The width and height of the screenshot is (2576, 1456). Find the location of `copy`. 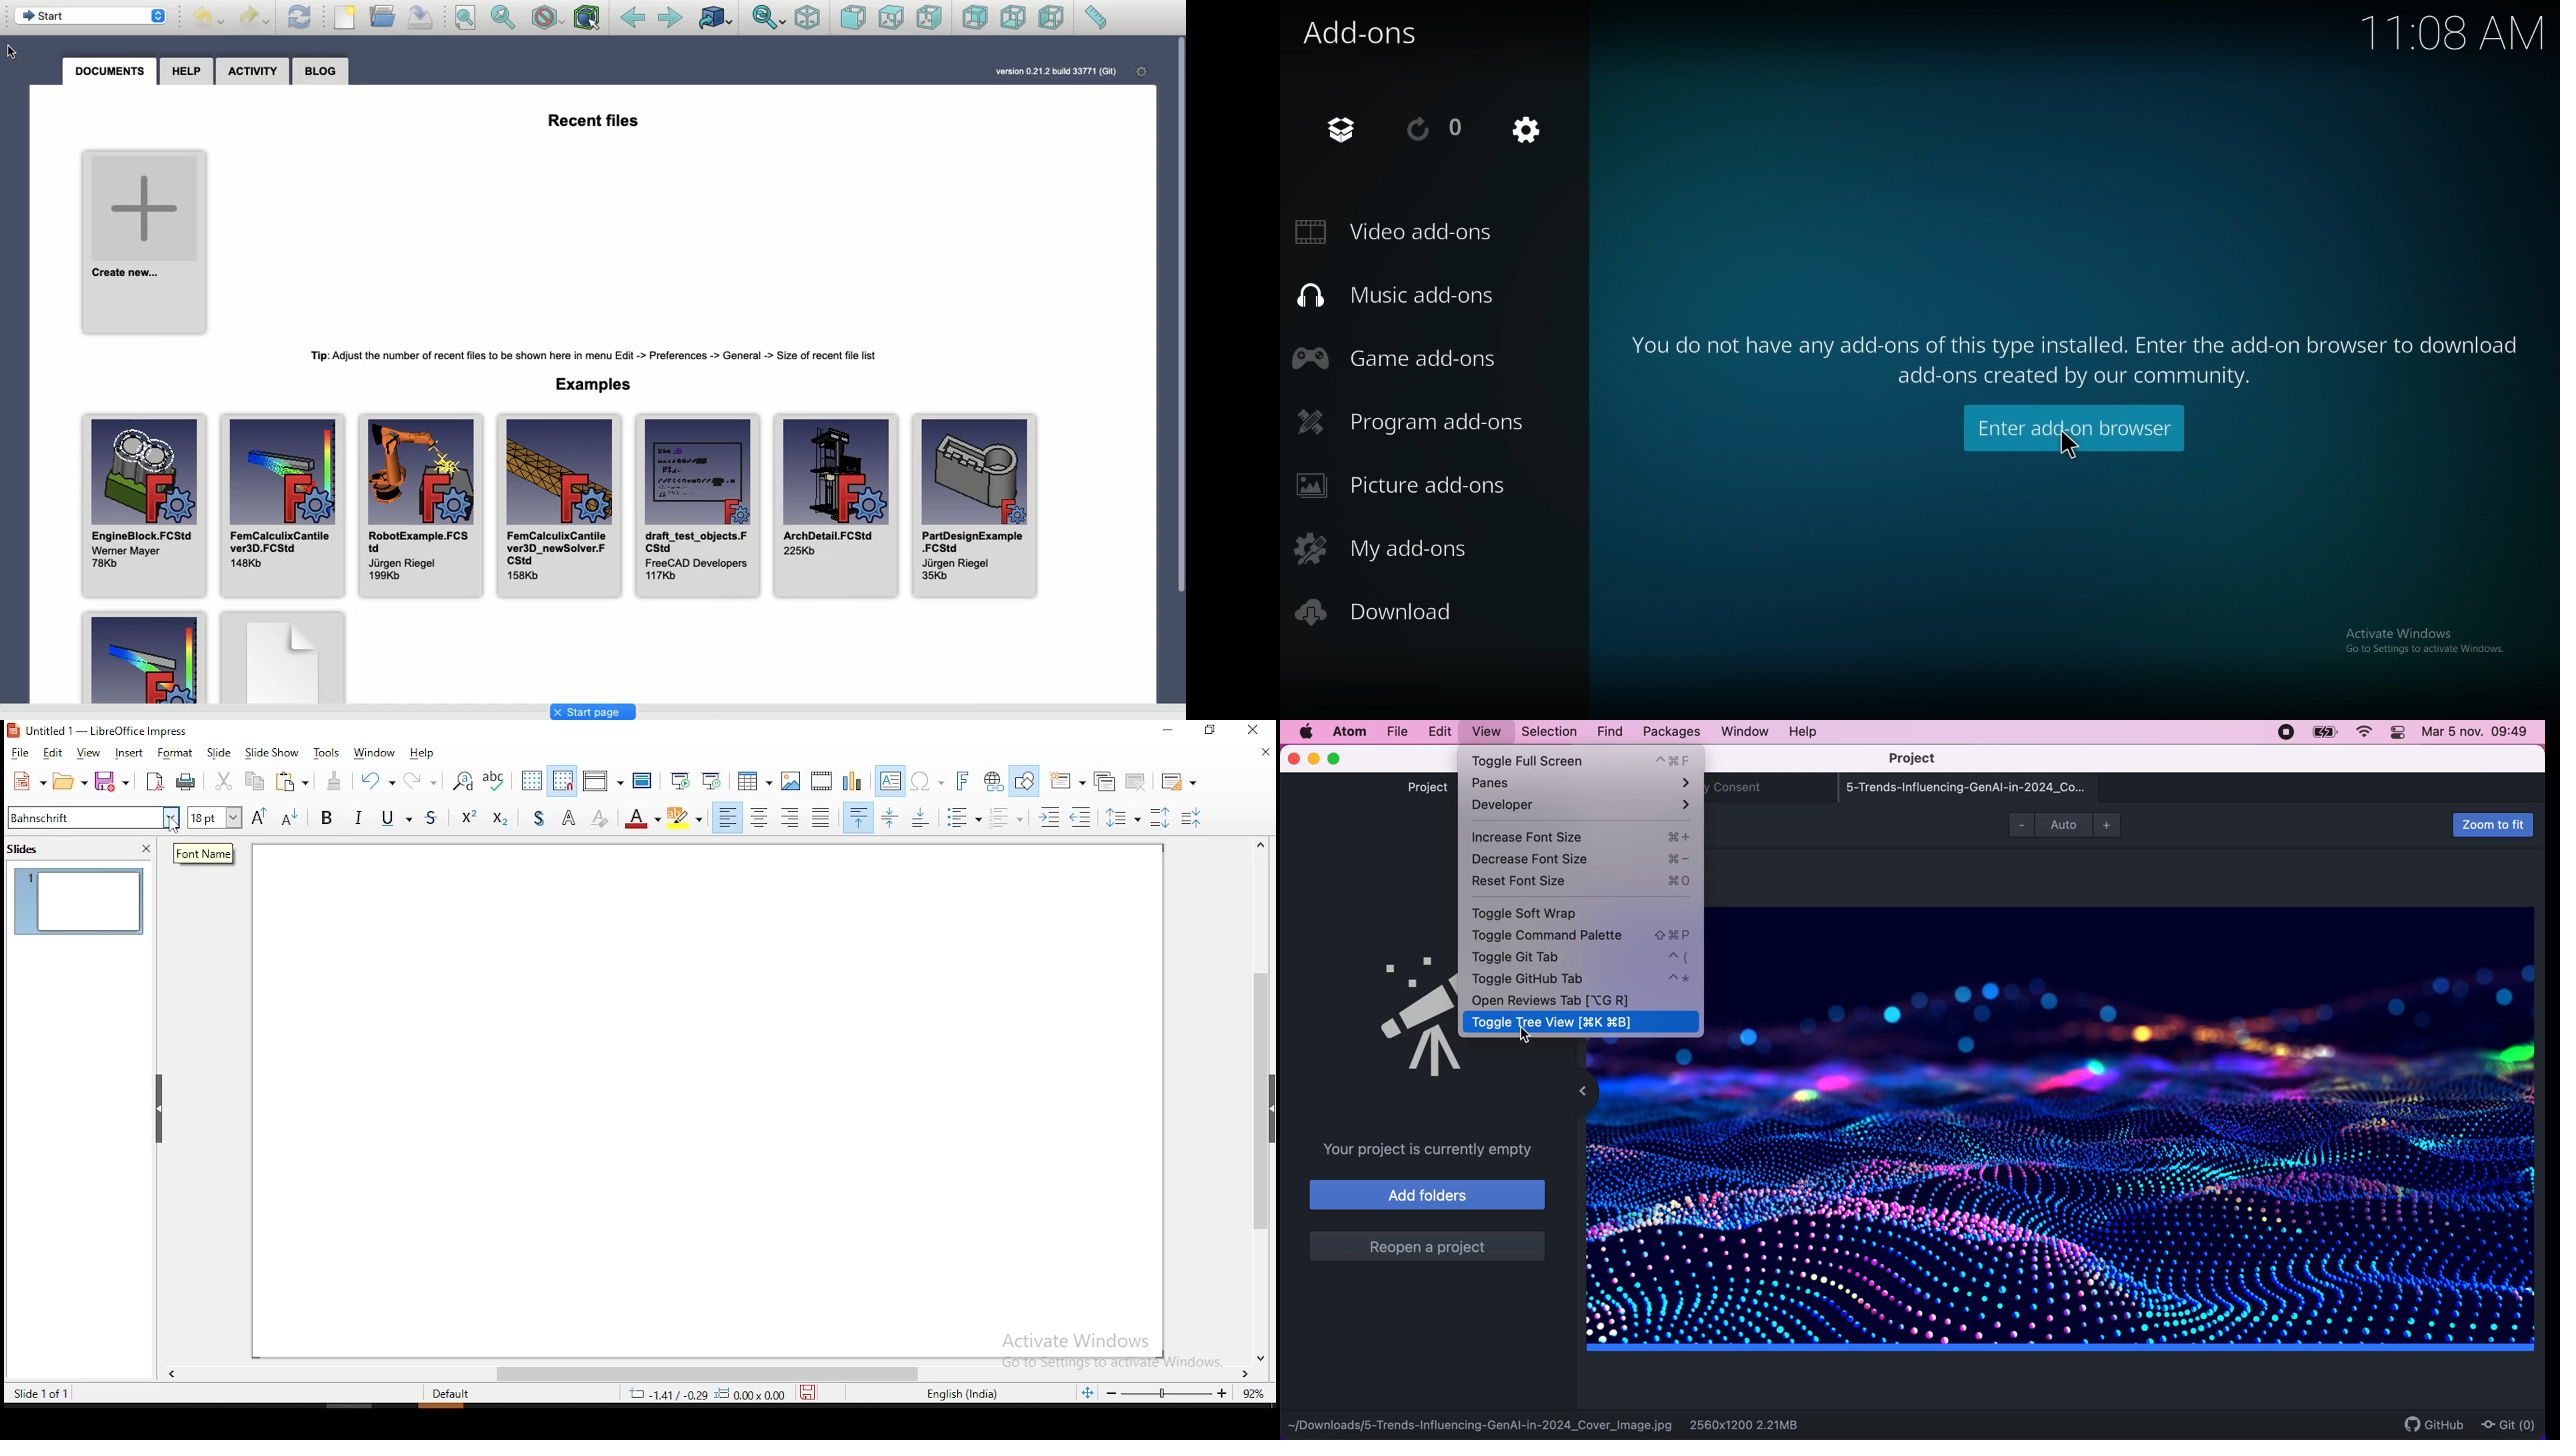

copy is located at coordinates (255, 783).